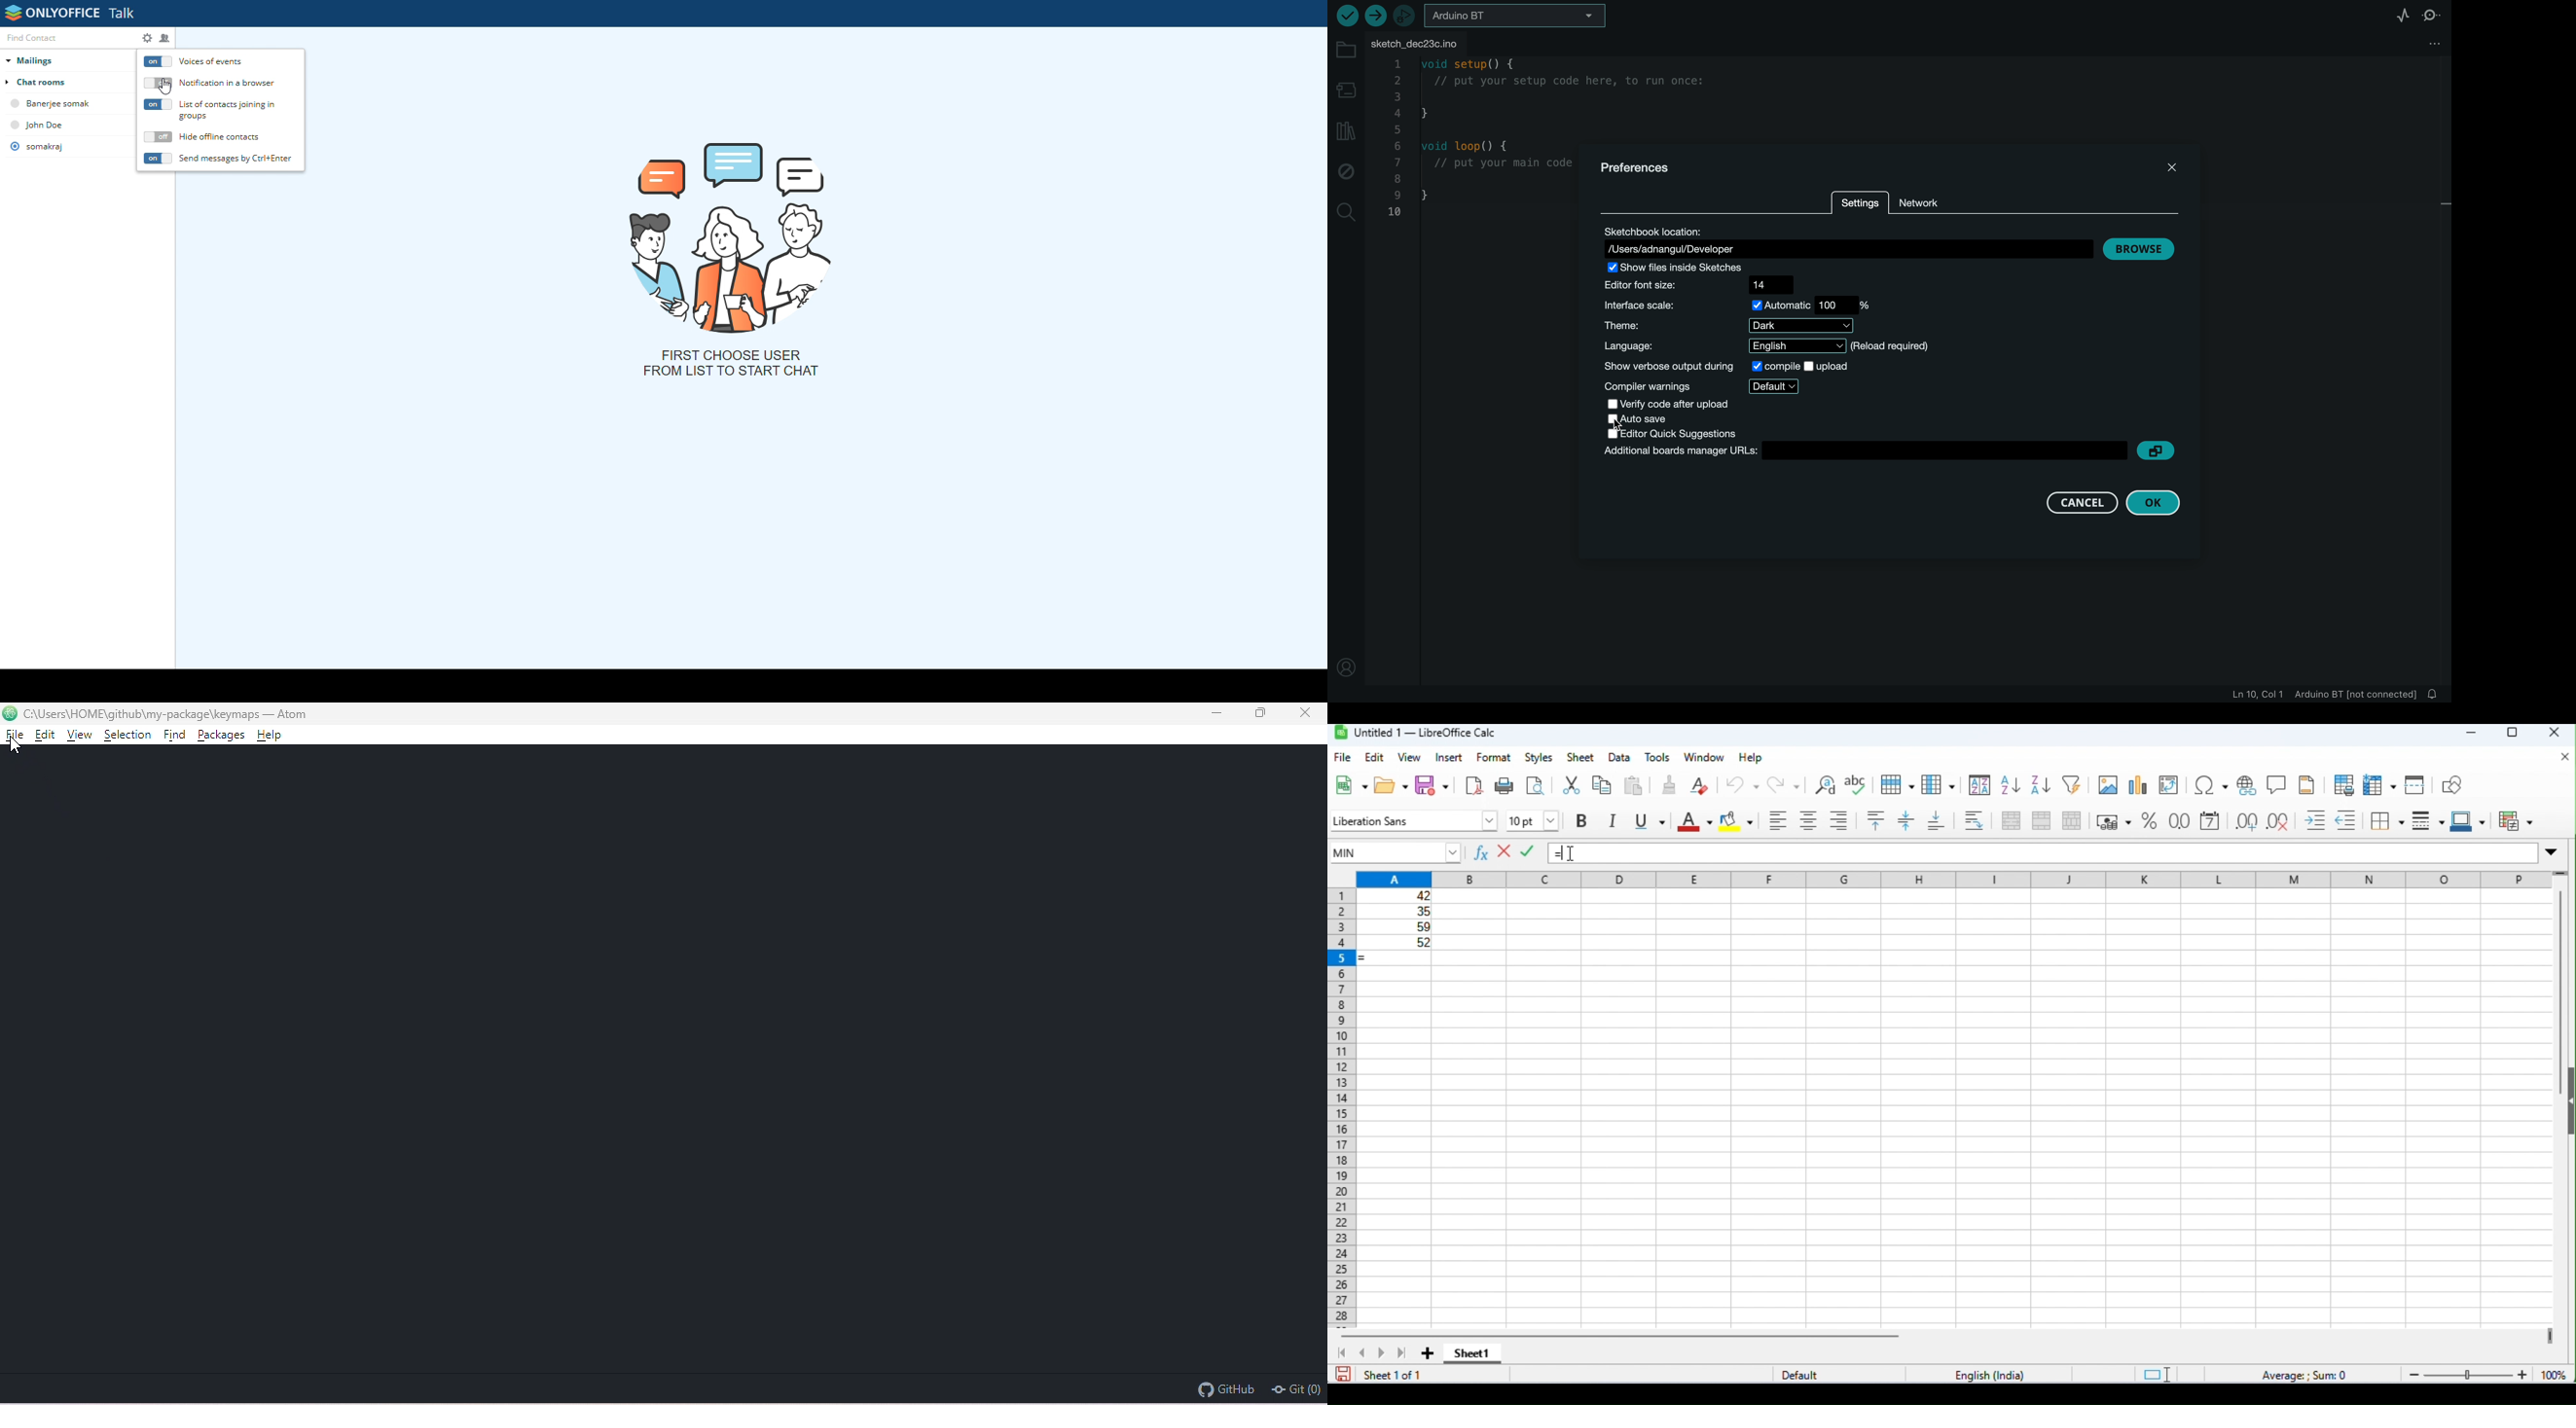 The height and width of the screenshot is (1428, 2576). What do you see at coordinates (1559, 855) in the screenshot?
I see `=` at bounding box center [1559, 855].